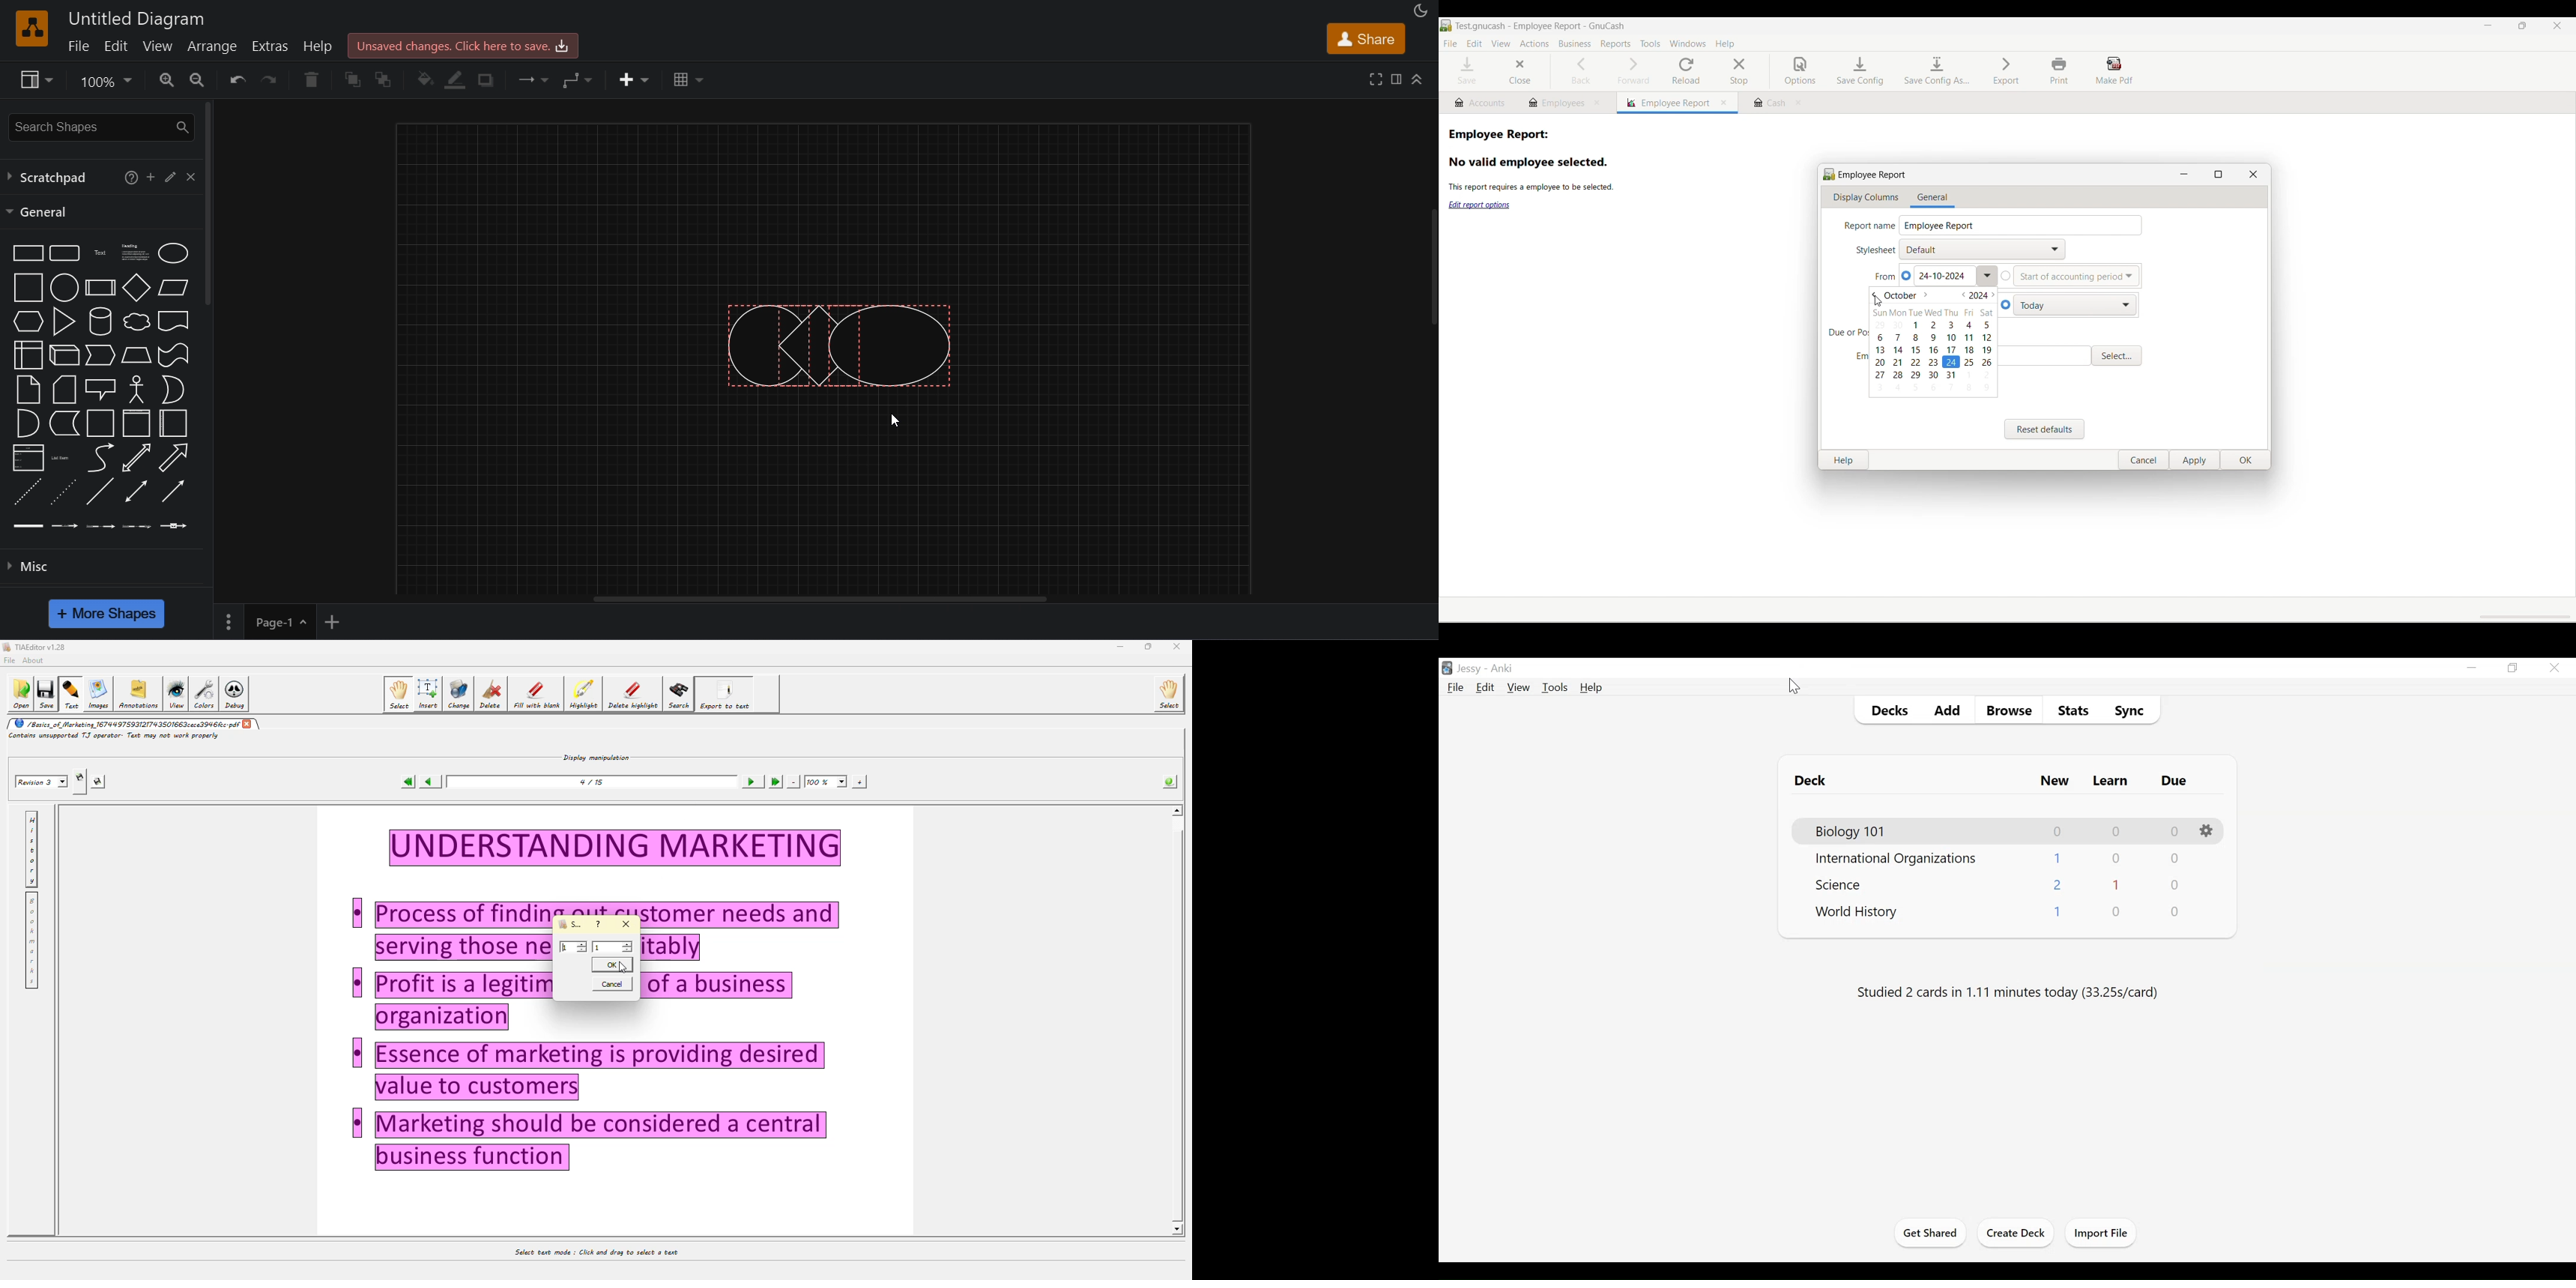 The width and height of the screenshot is (2576, 1288). What do you see at coordinates (136, 491) in the screenshot?
I see `Bidirectional connector` at bounding box center [136, 491].